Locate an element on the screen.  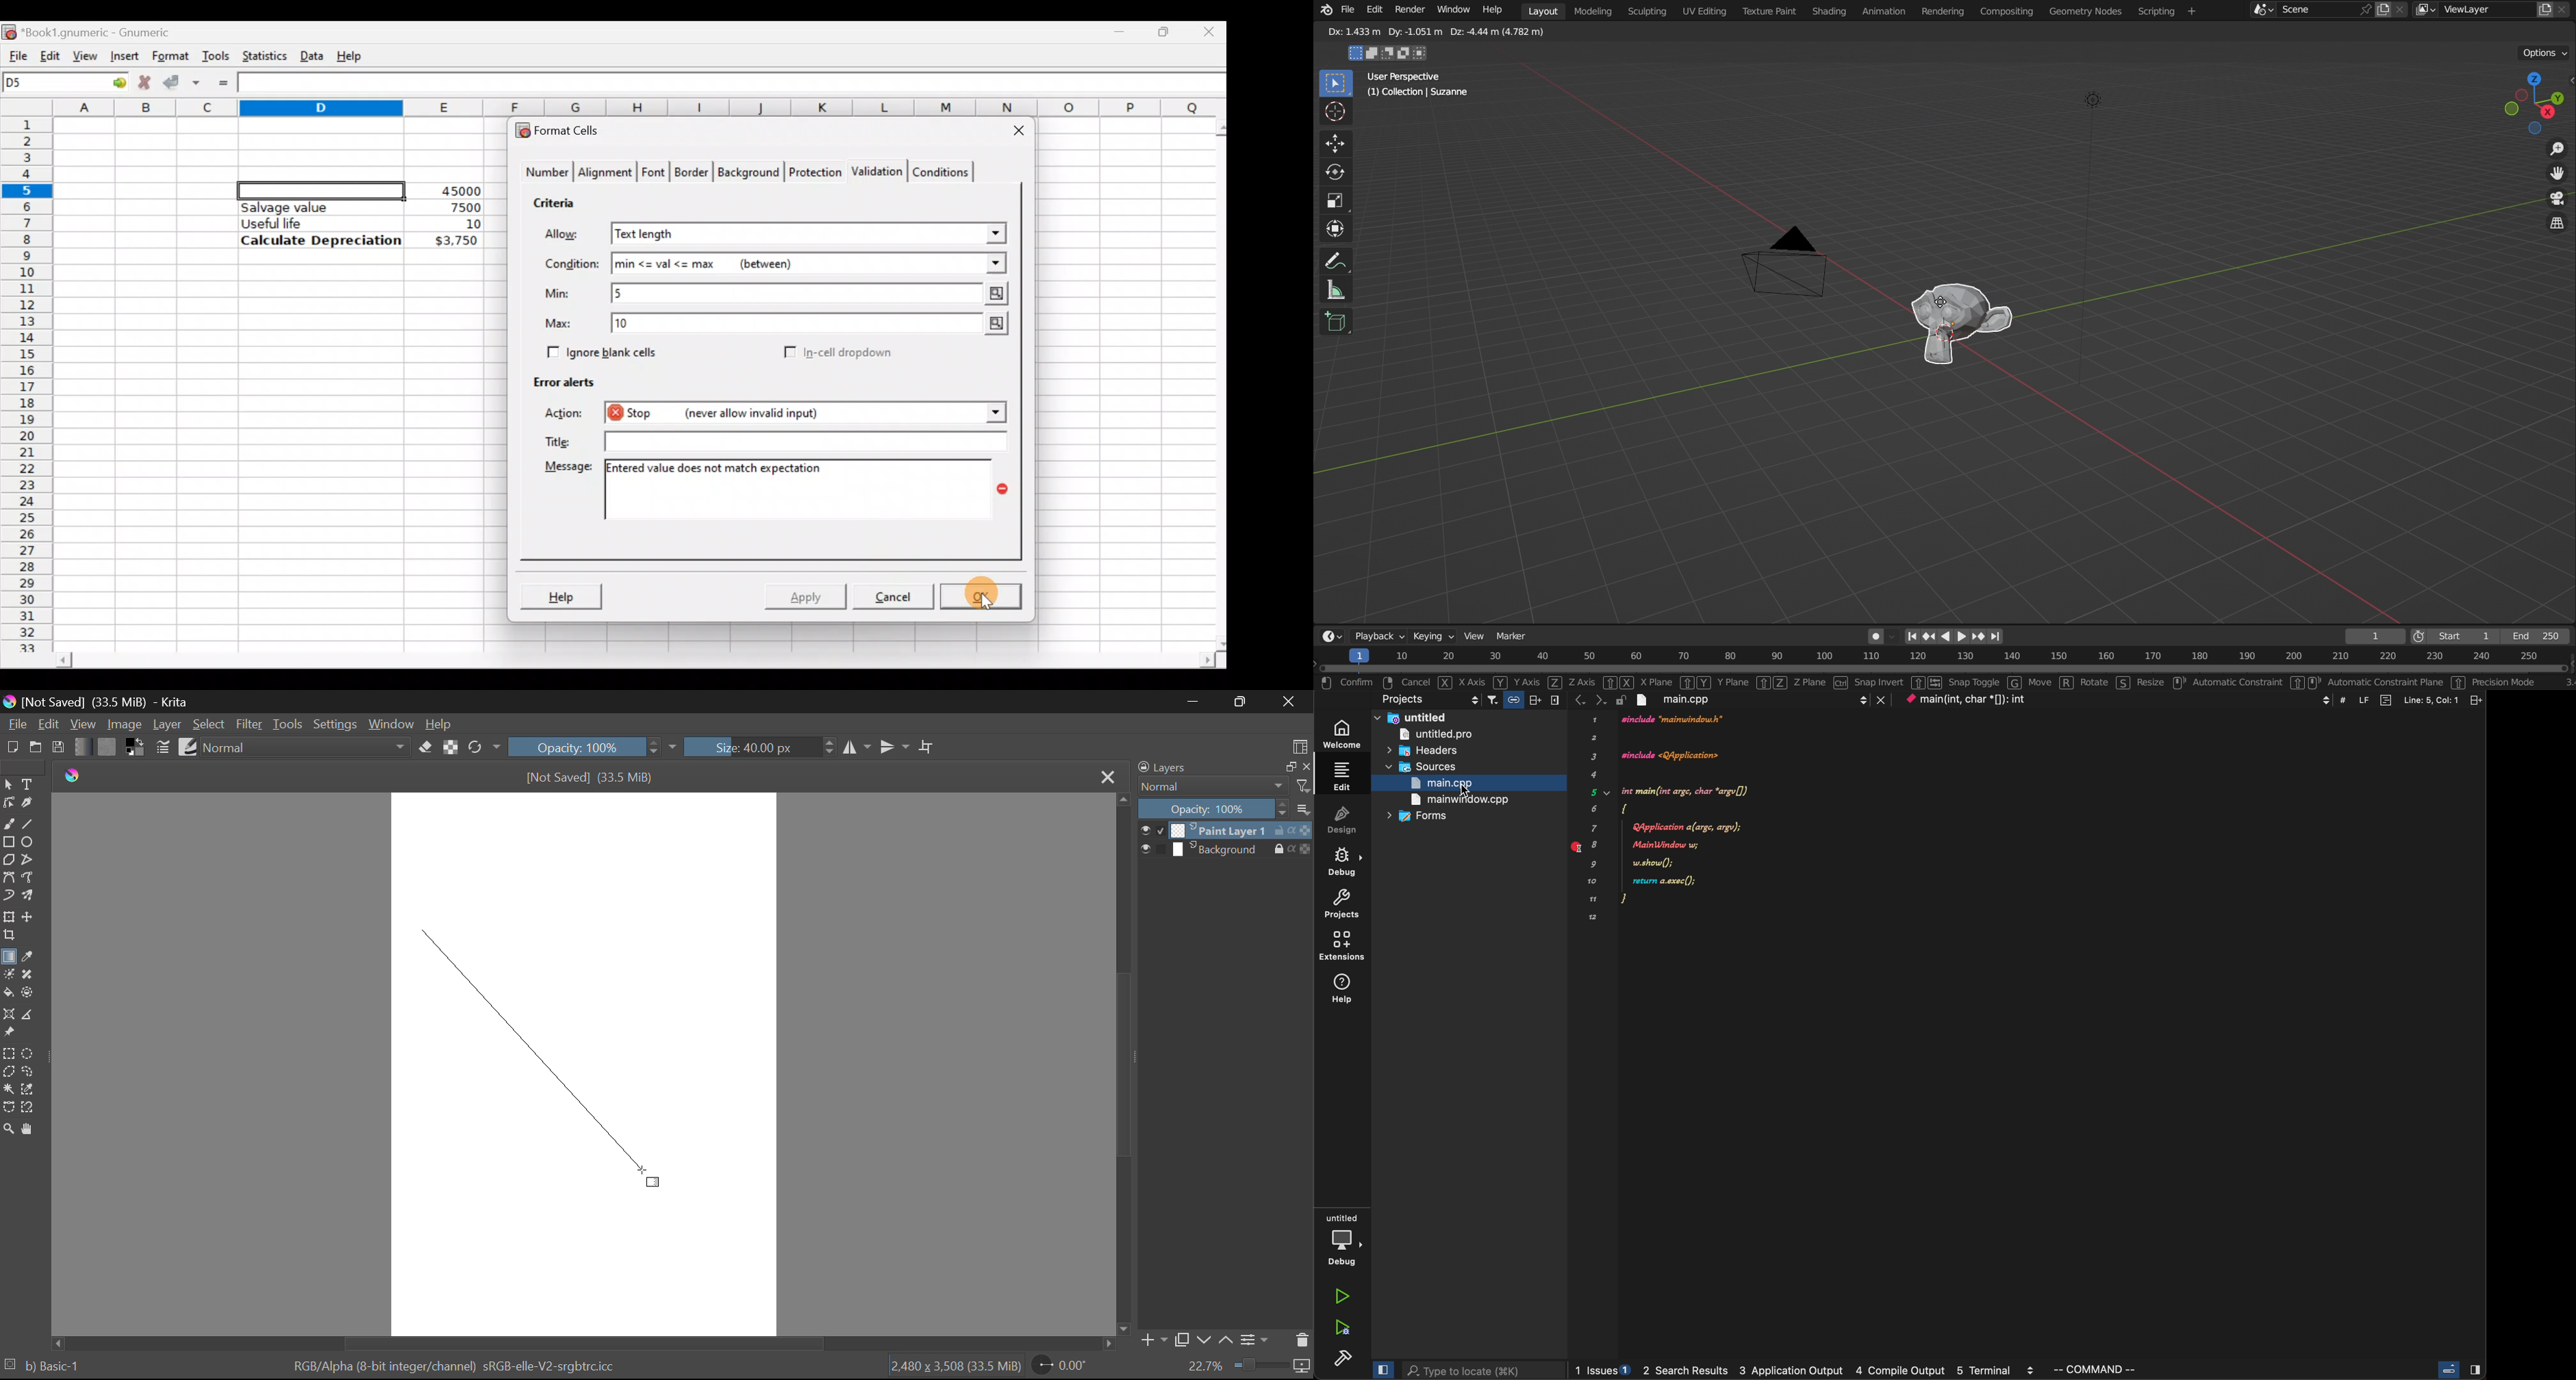
Data is located at coordinates (311, 53).